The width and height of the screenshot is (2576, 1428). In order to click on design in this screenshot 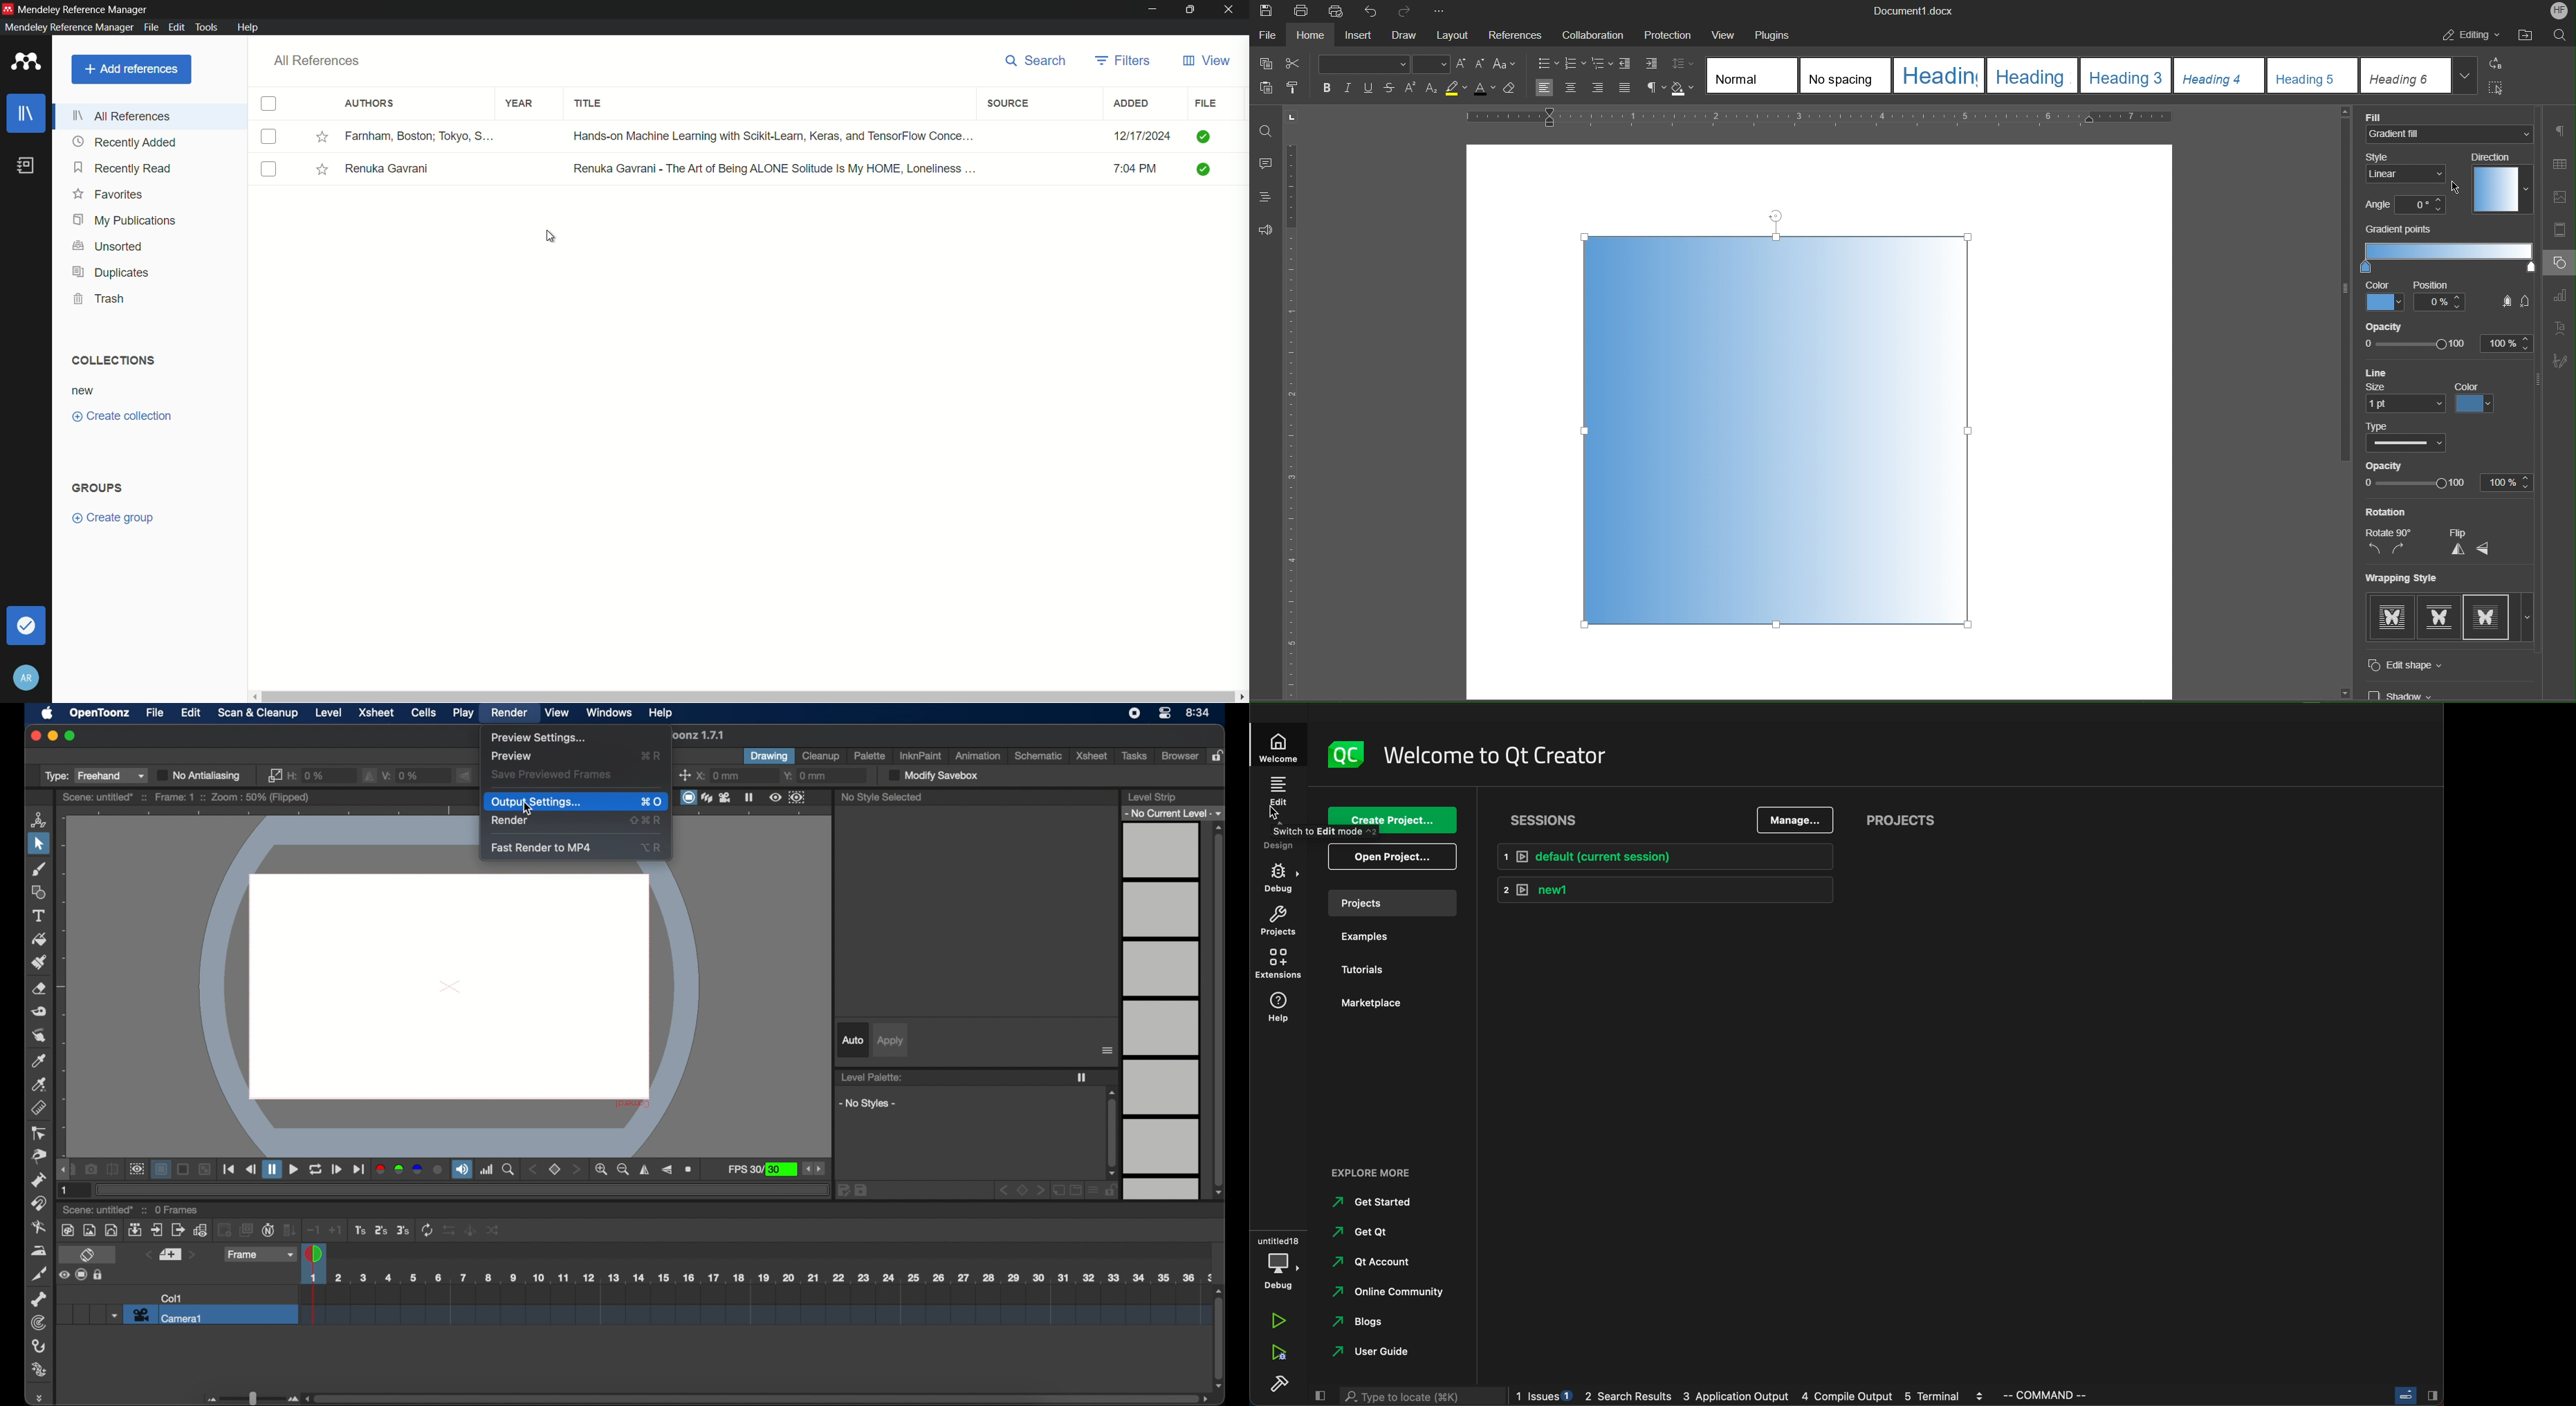, I will do `click(1280, 837)`.